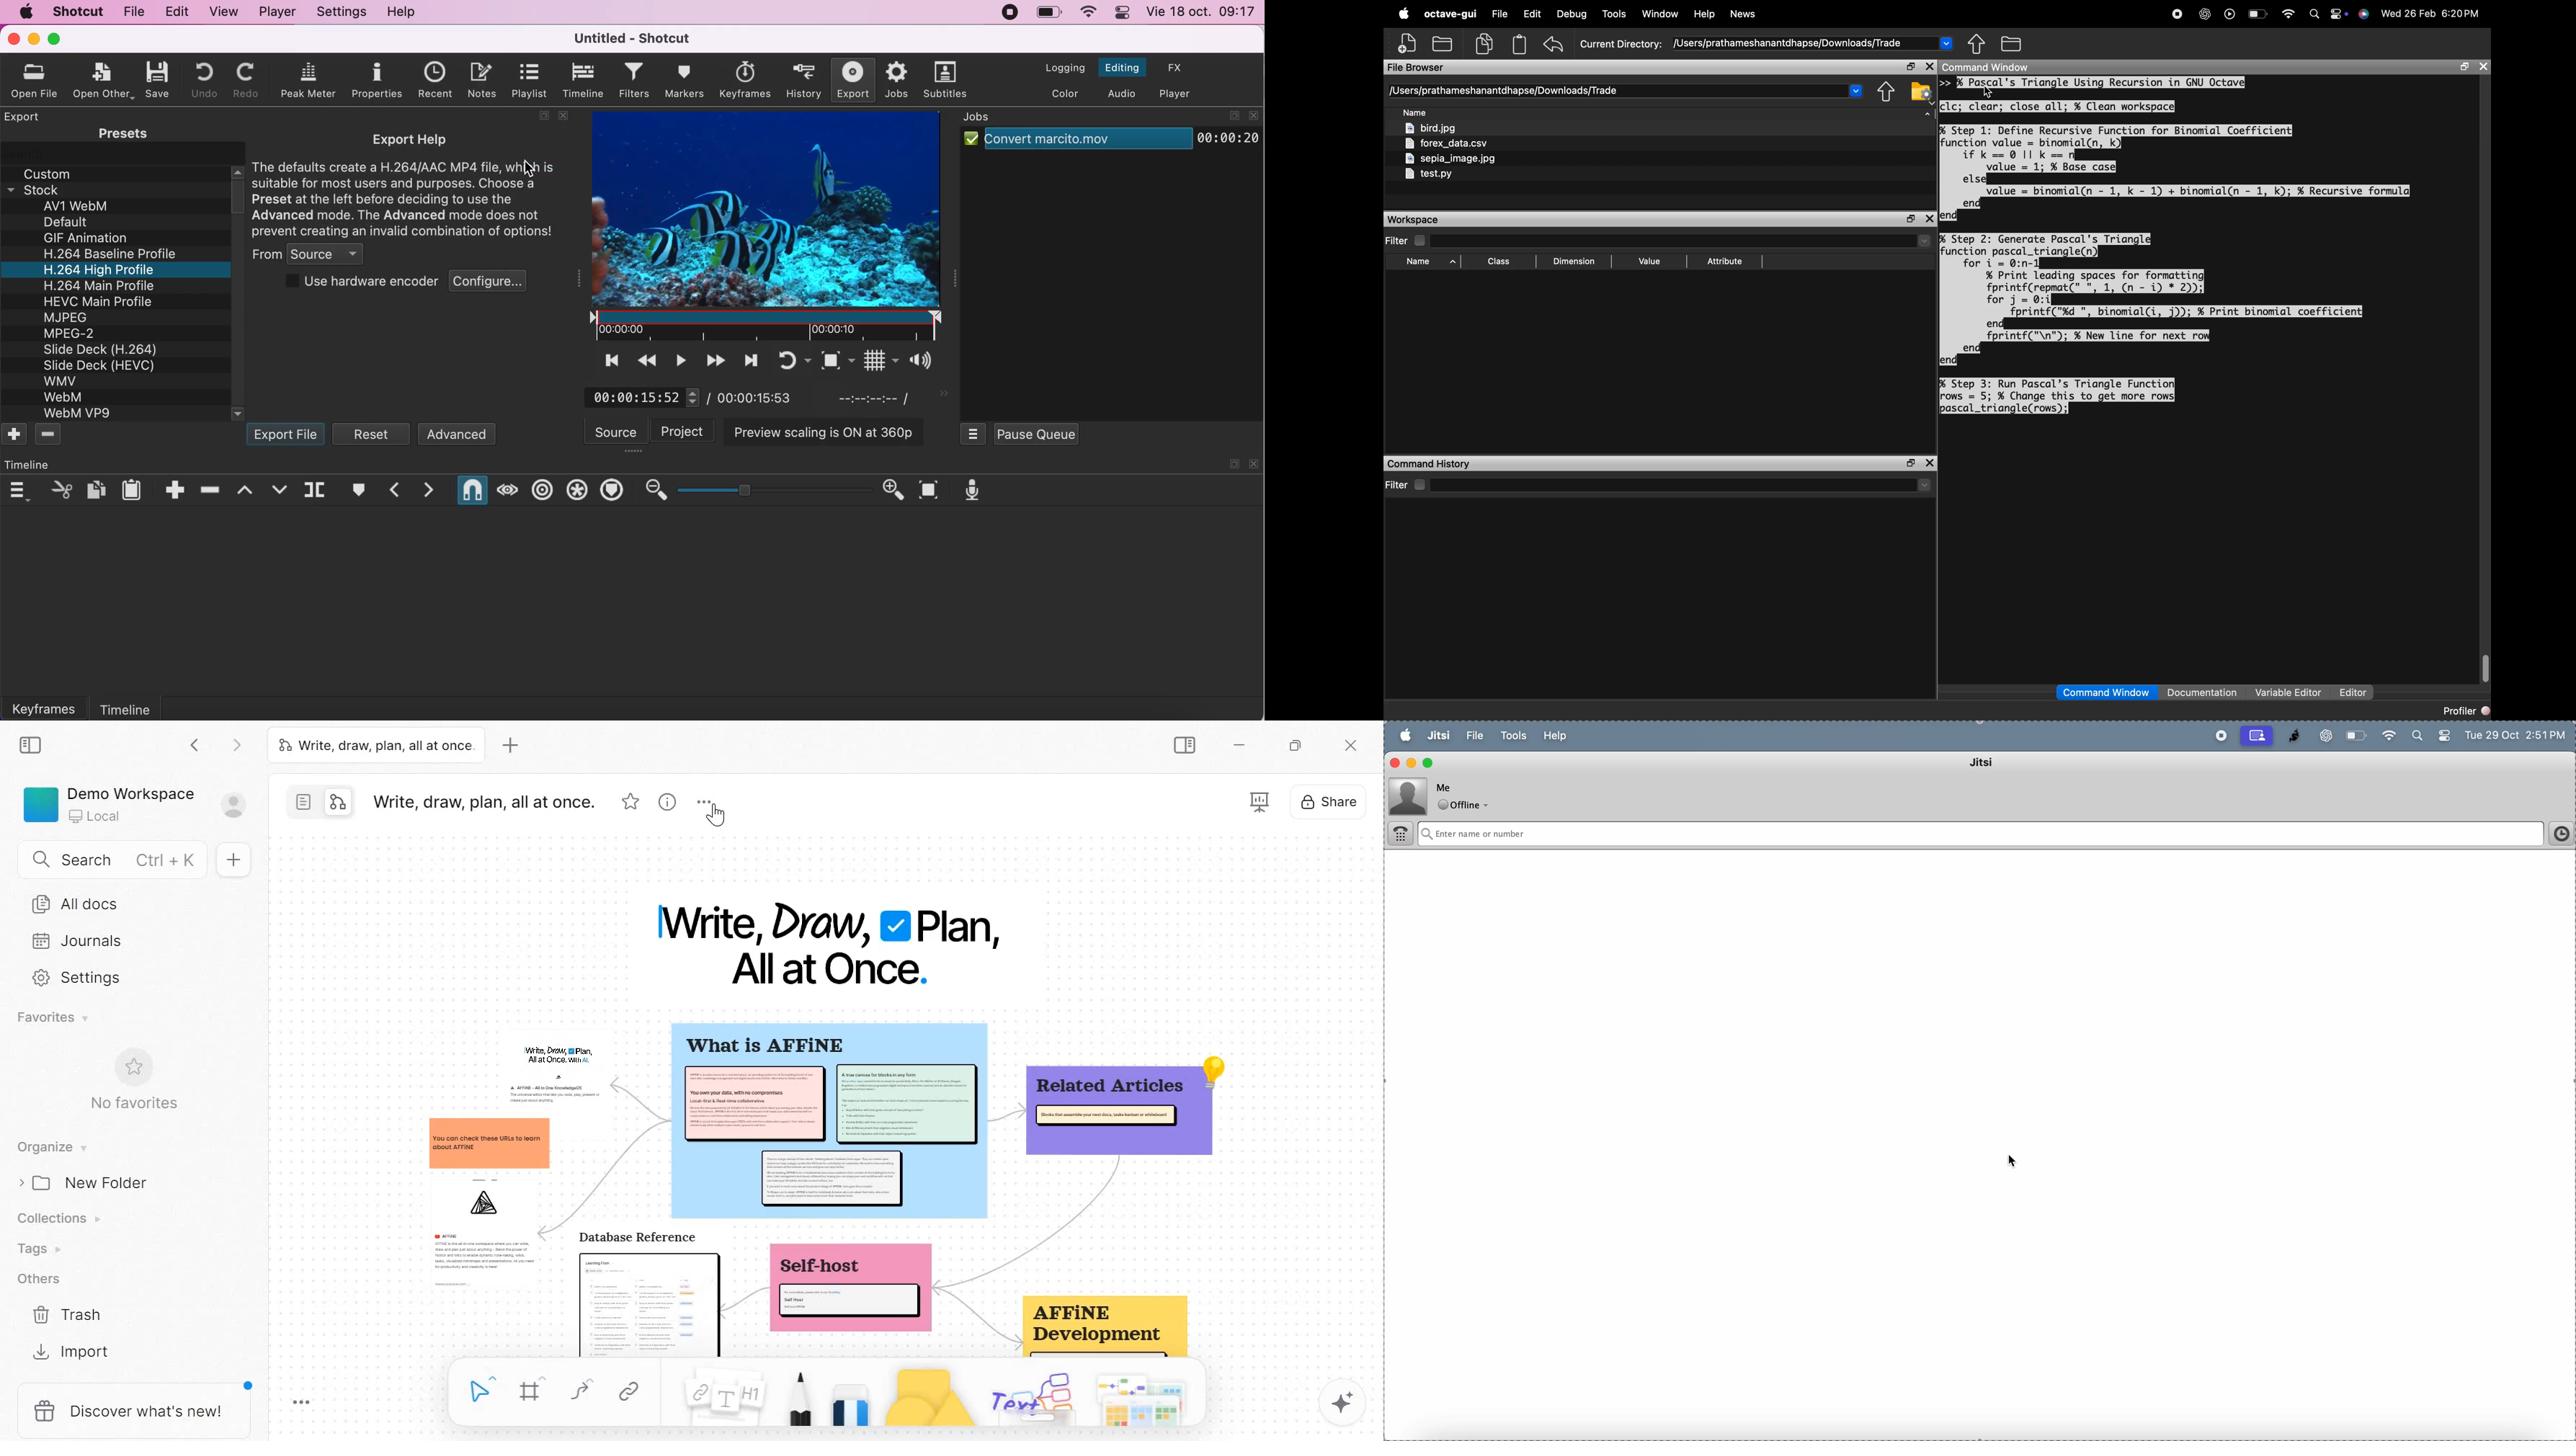 The height and width of the screenshot is (1456, 2576). Describe the element at coordinates (159, 78) in the screenshot. I see `save` at that location.